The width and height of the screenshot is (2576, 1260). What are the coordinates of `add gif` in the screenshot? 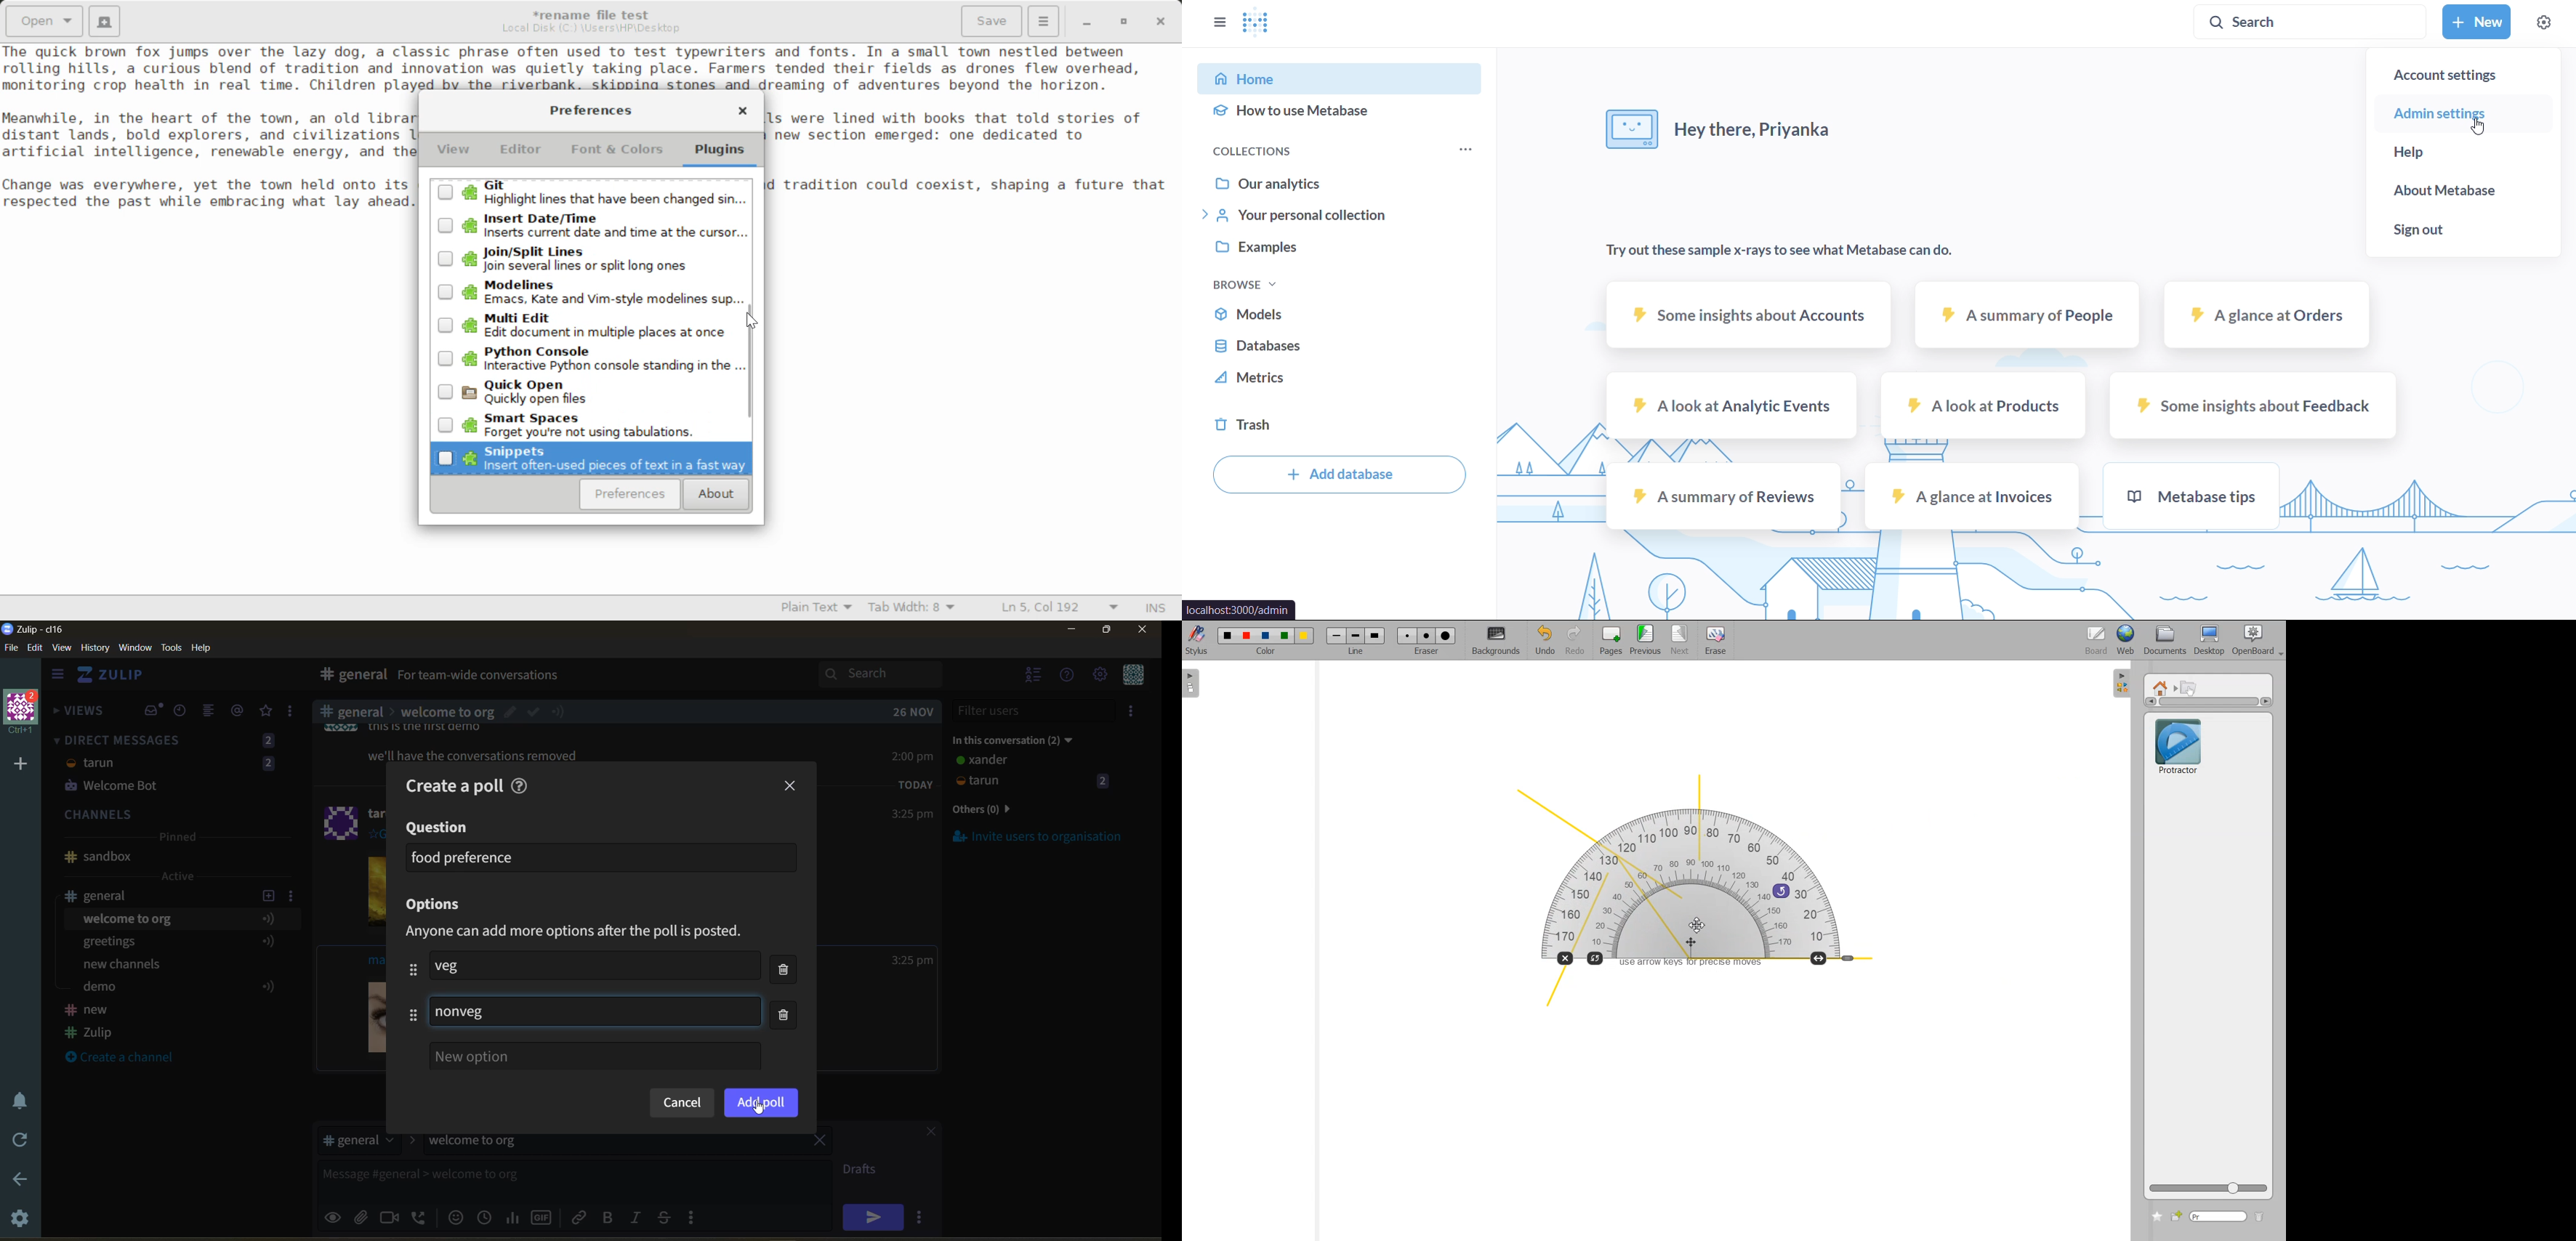 It's located at (544, 1216).